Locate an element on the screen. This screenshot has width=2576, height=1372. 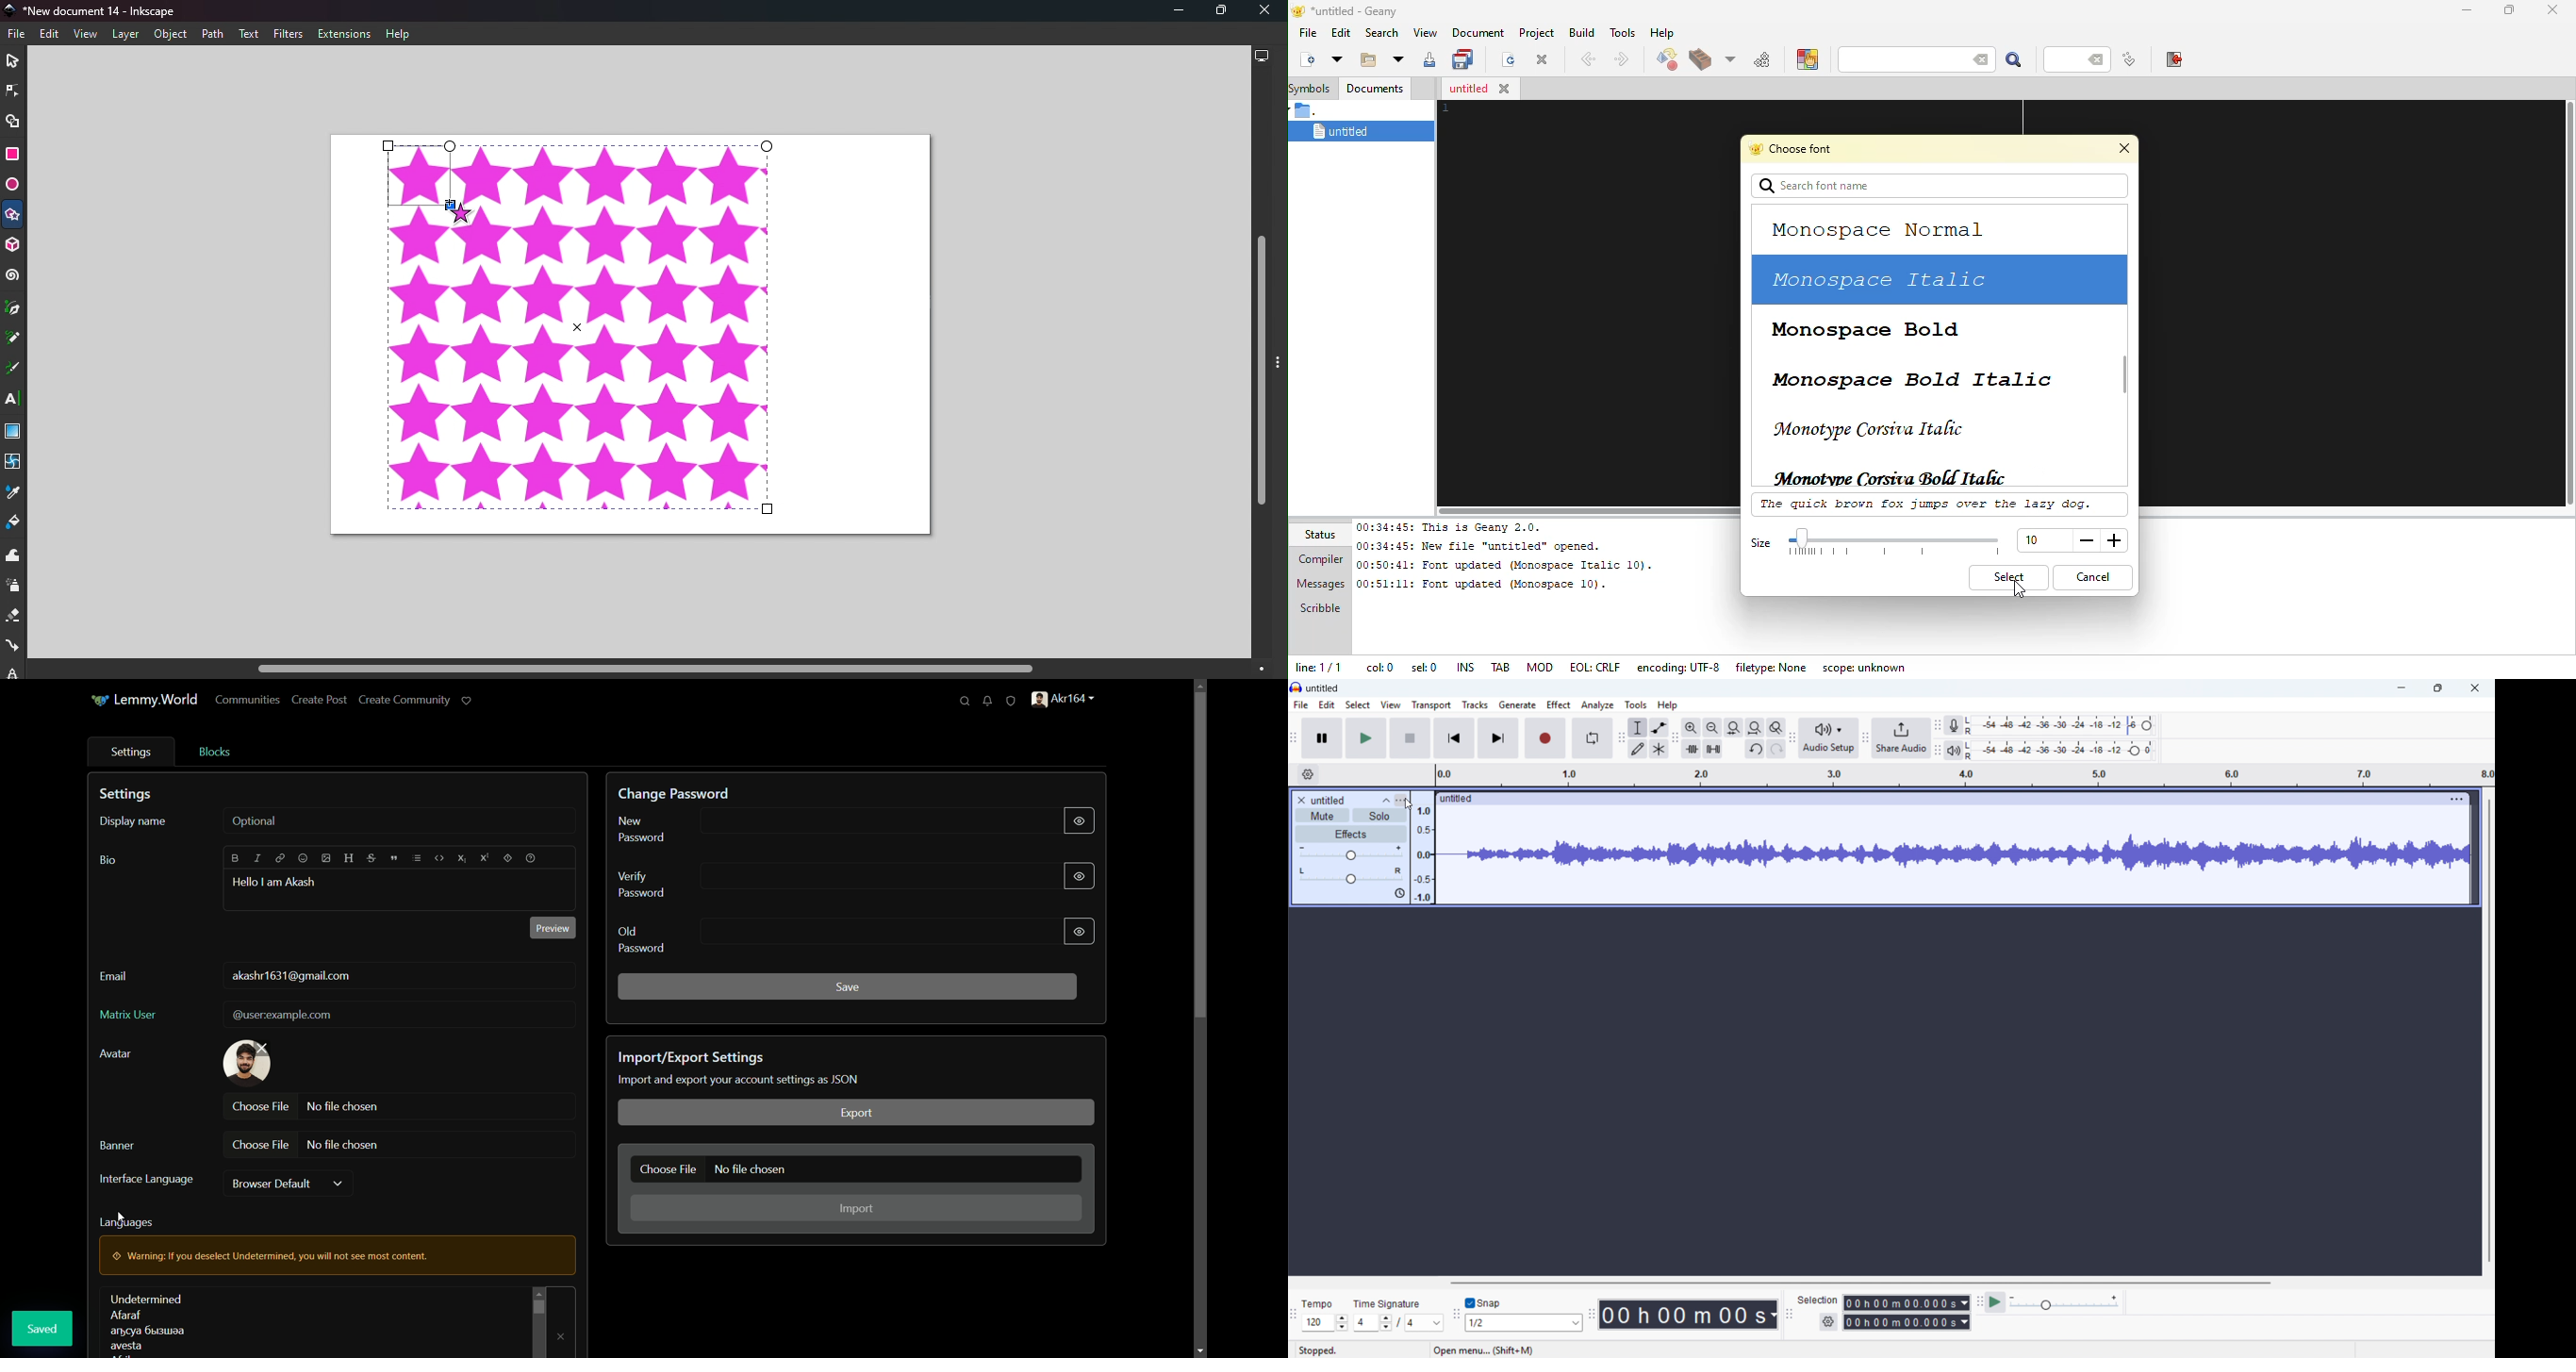
Undo is located at coordinates (1755, 749).